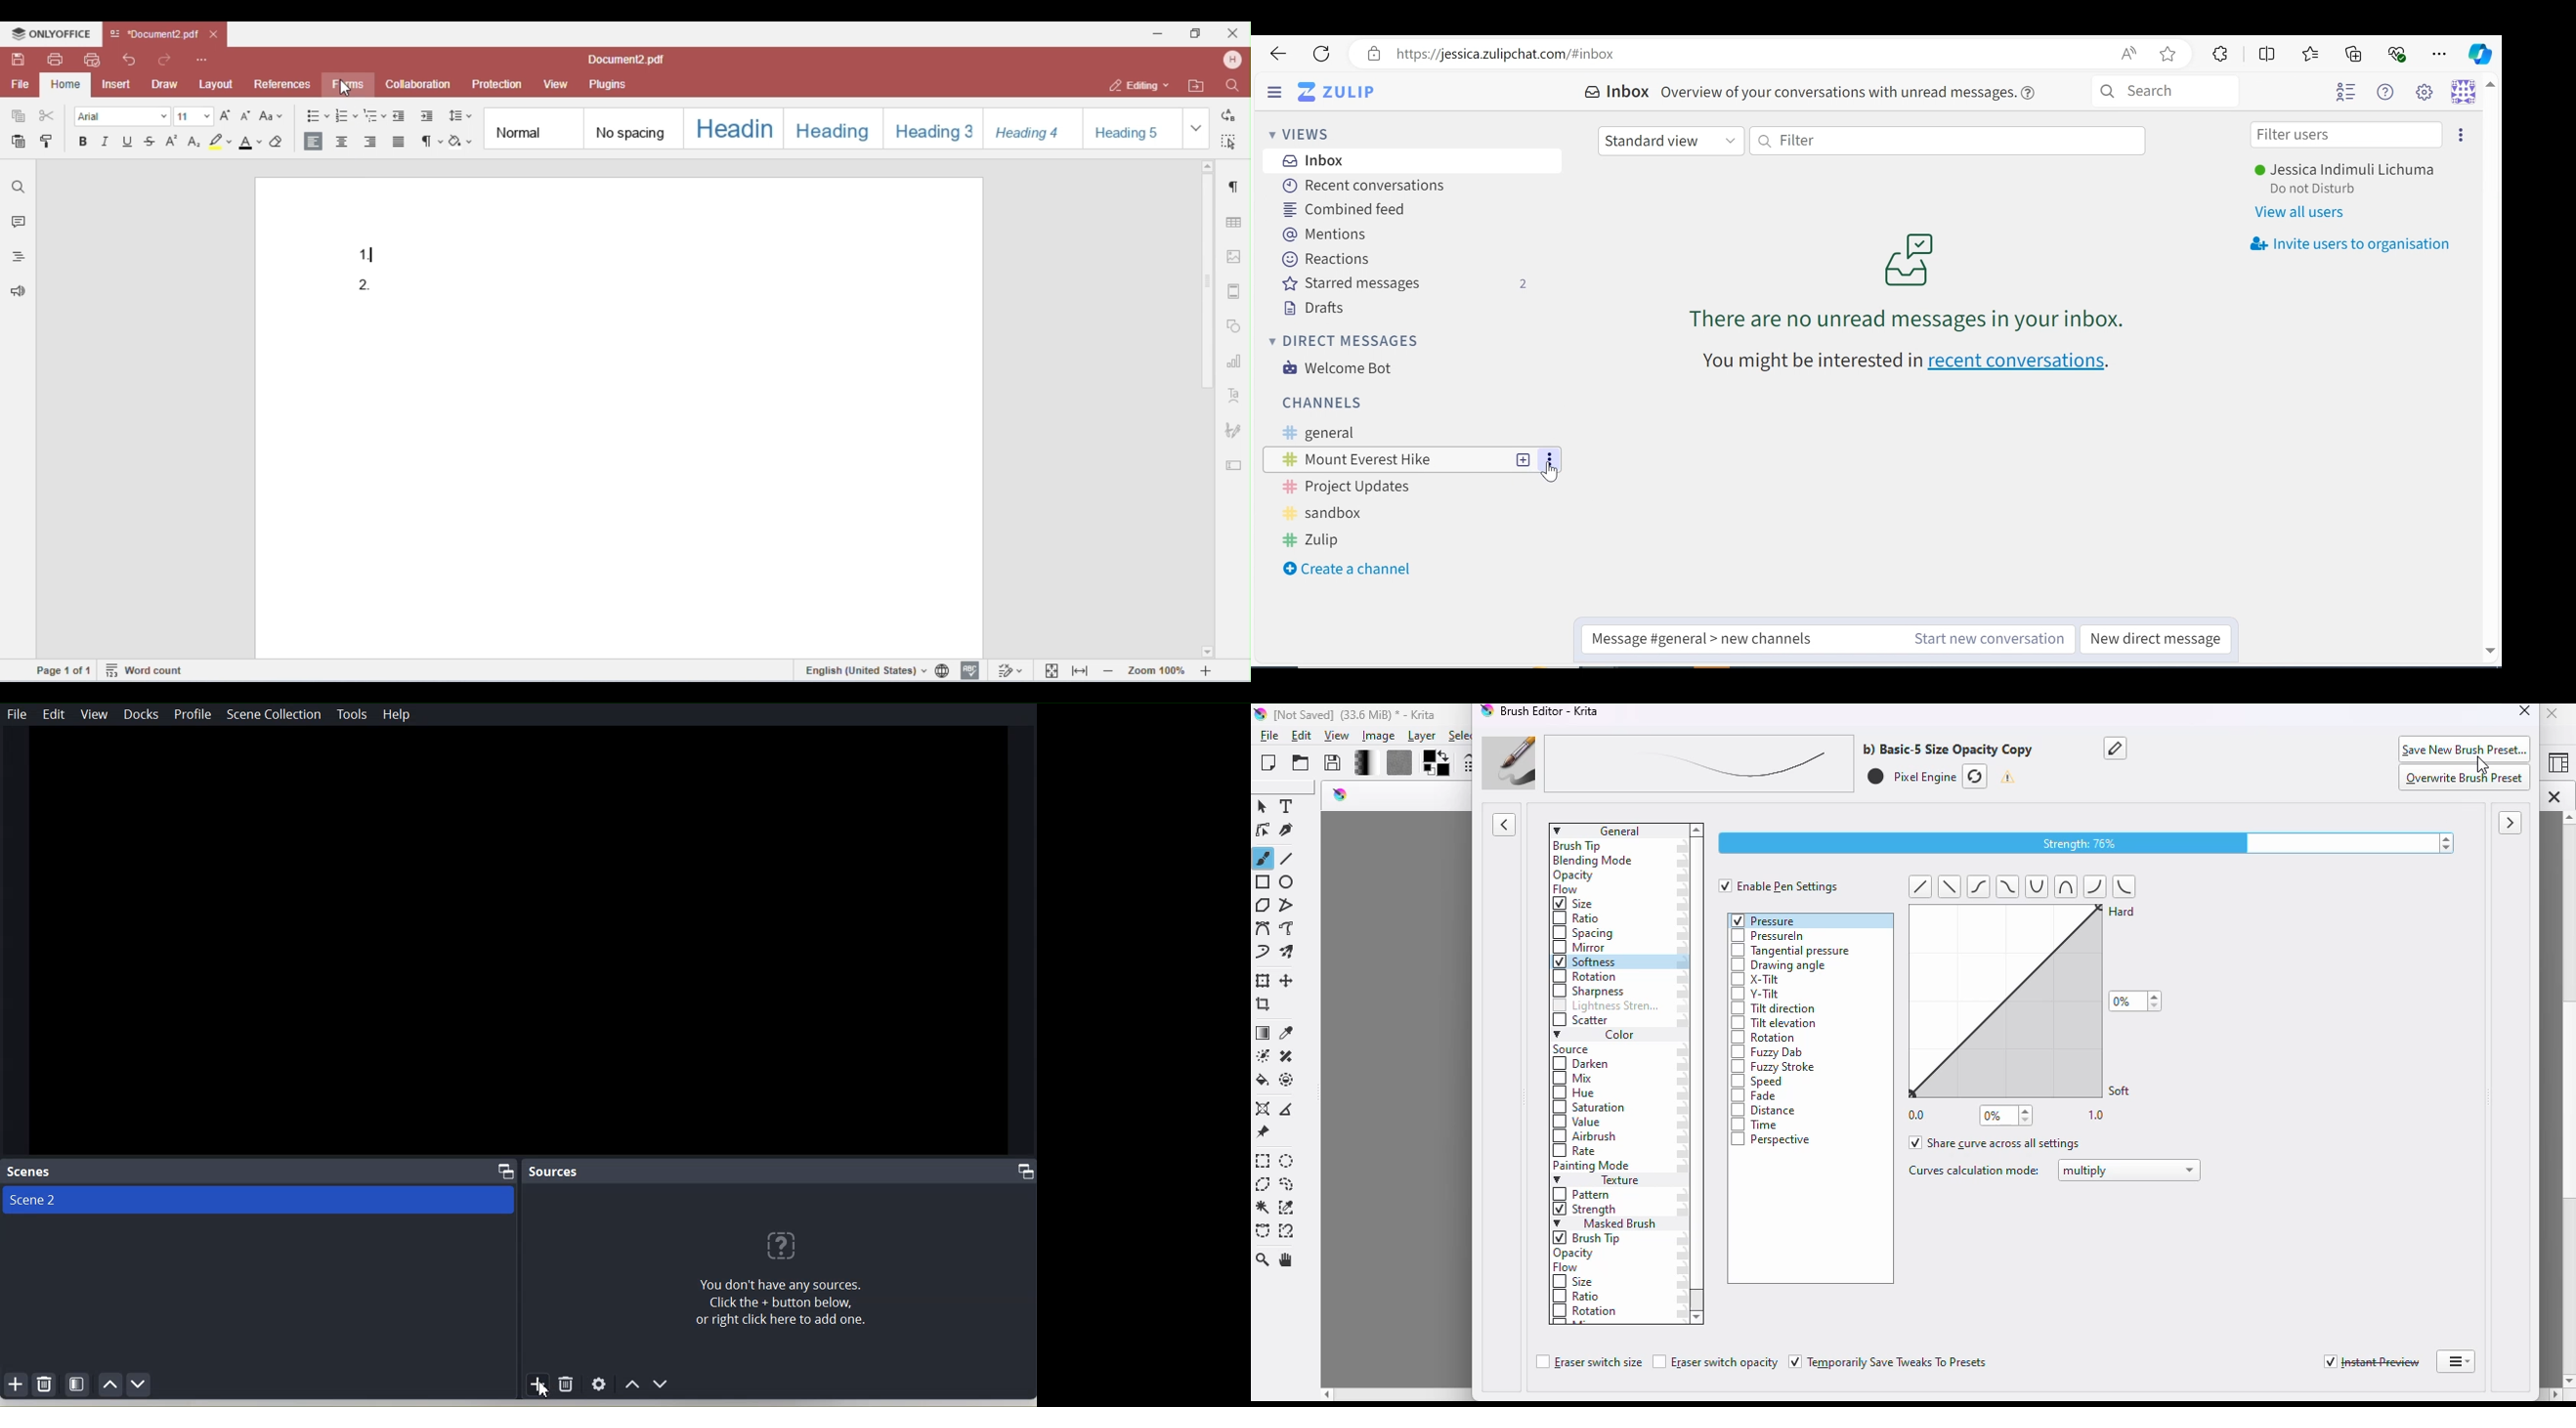  I want to click on enable pen settings, so click(1780, 886).